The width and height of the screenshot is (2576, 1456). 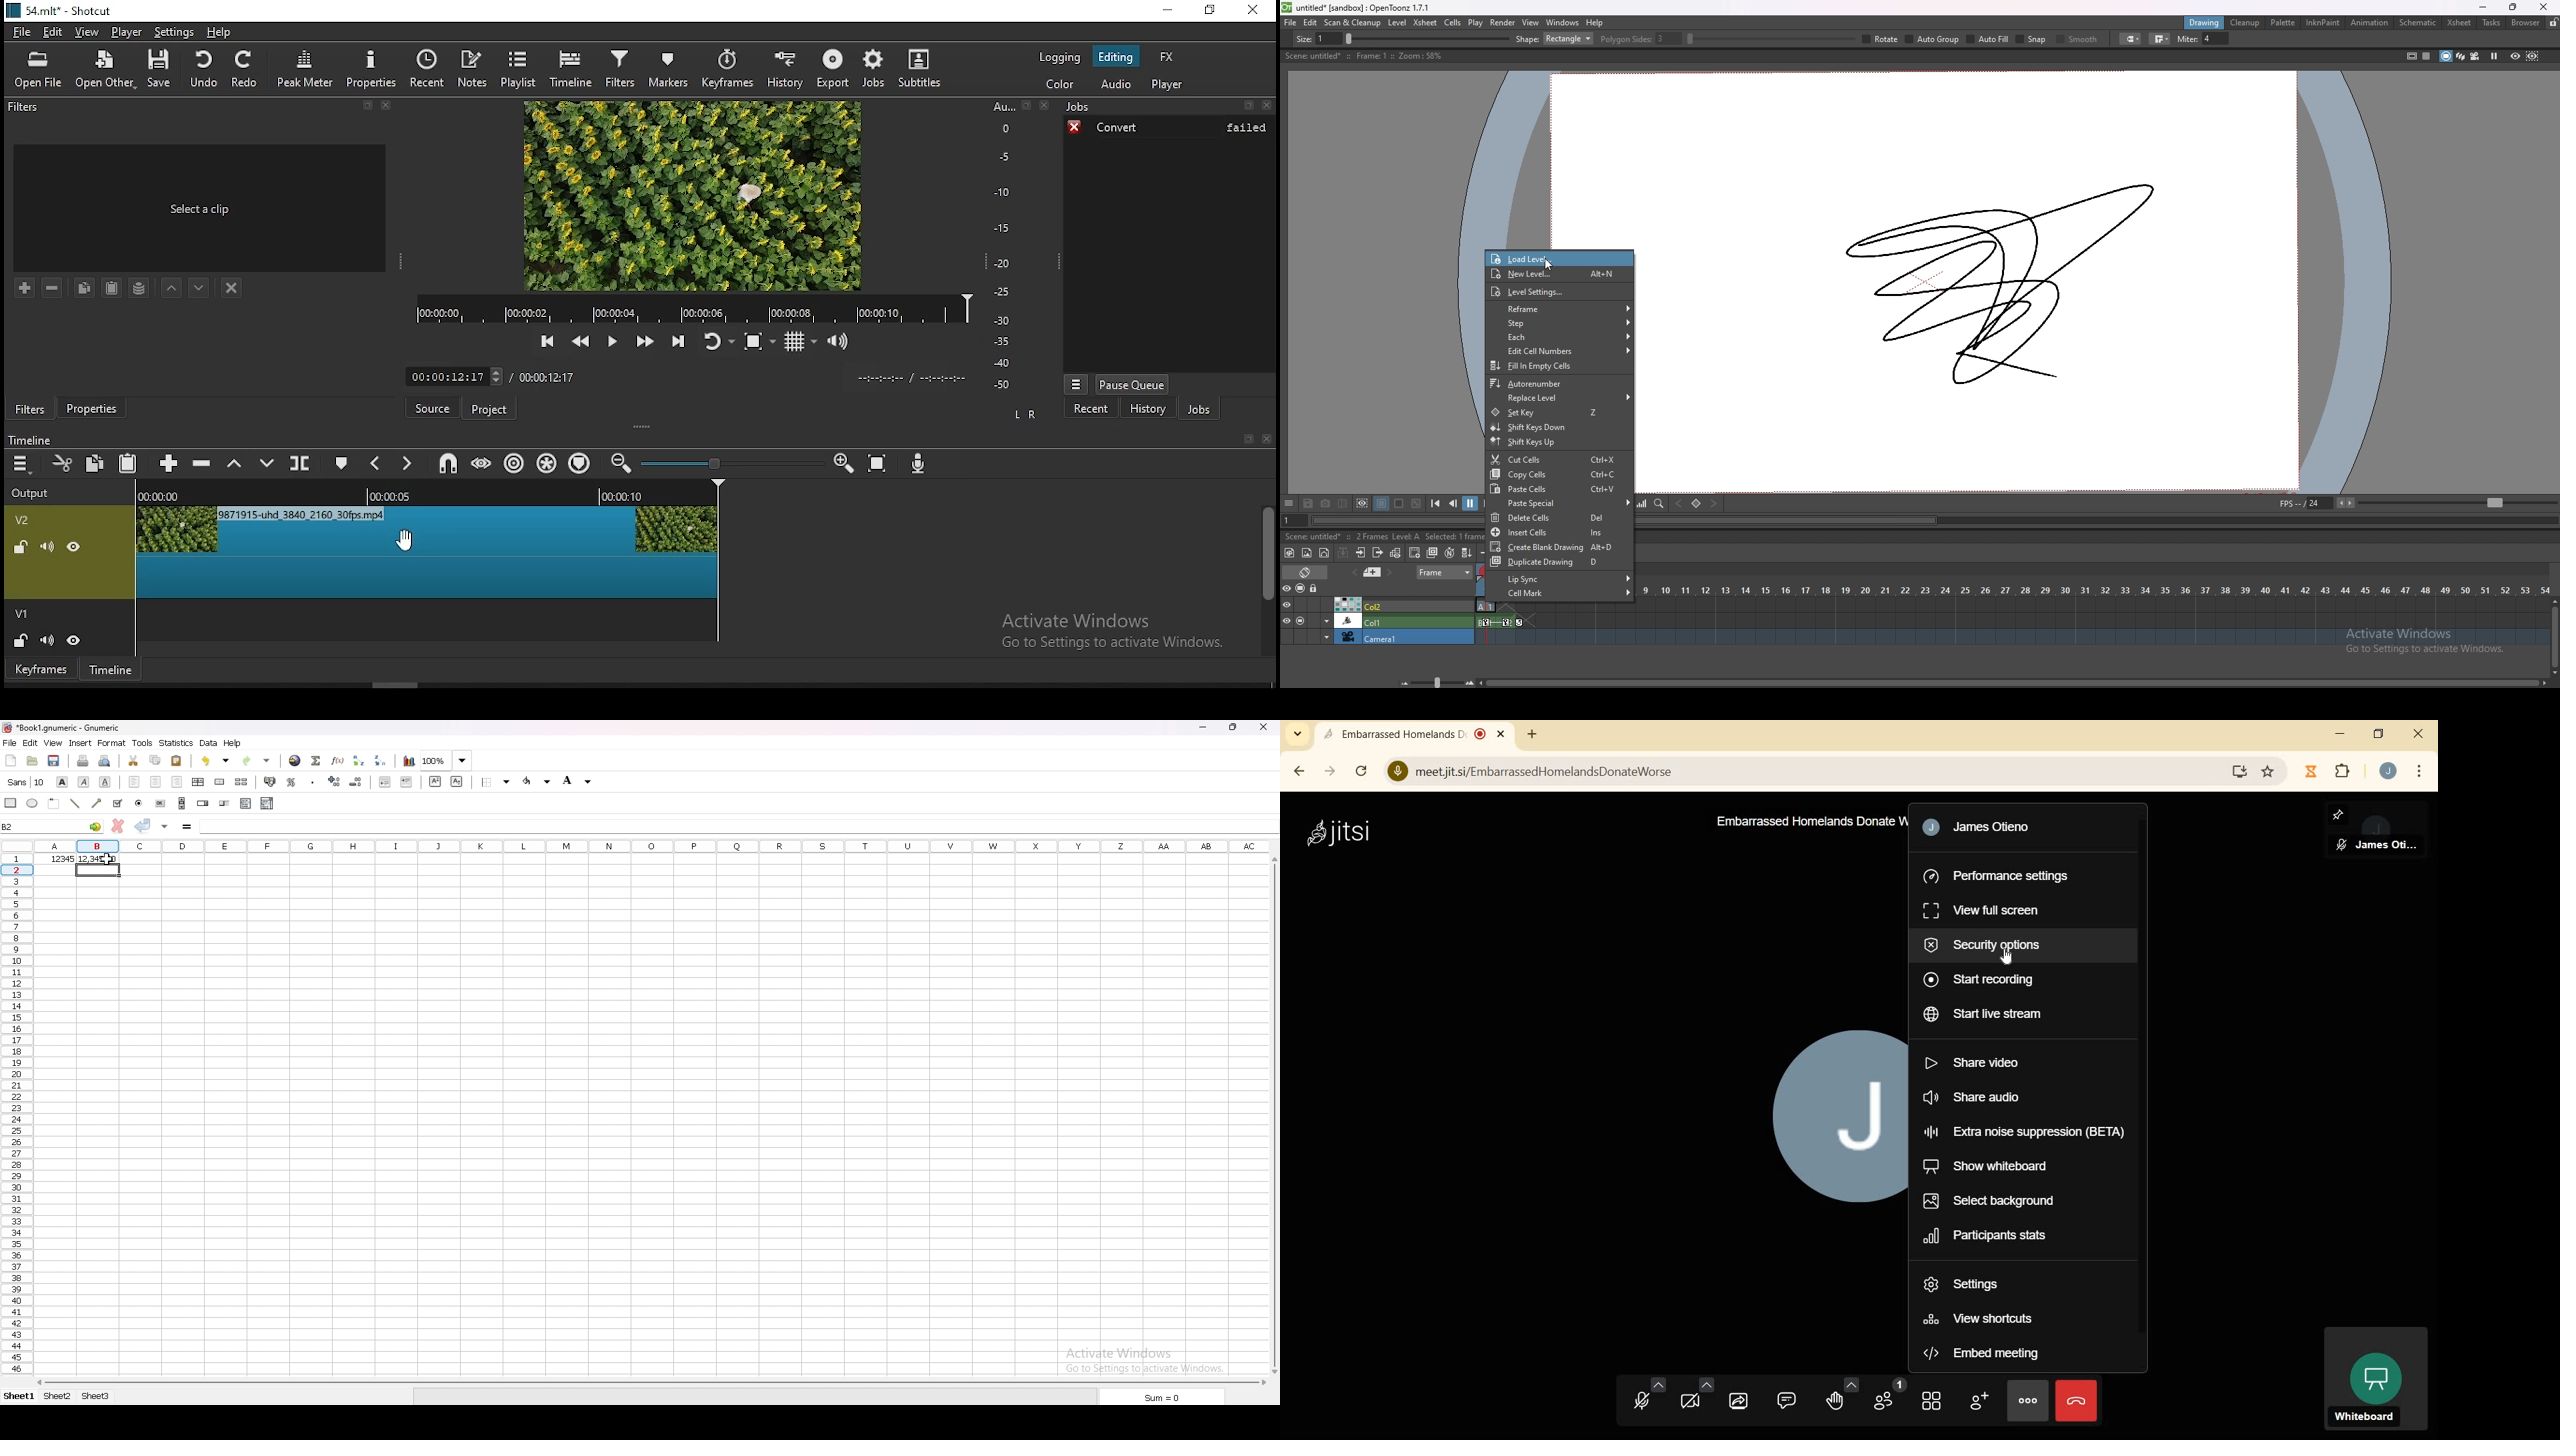 What do you see at coordinates (267, 803) in the screenshot?
I see `combo box` at bounding box center [267, 803].